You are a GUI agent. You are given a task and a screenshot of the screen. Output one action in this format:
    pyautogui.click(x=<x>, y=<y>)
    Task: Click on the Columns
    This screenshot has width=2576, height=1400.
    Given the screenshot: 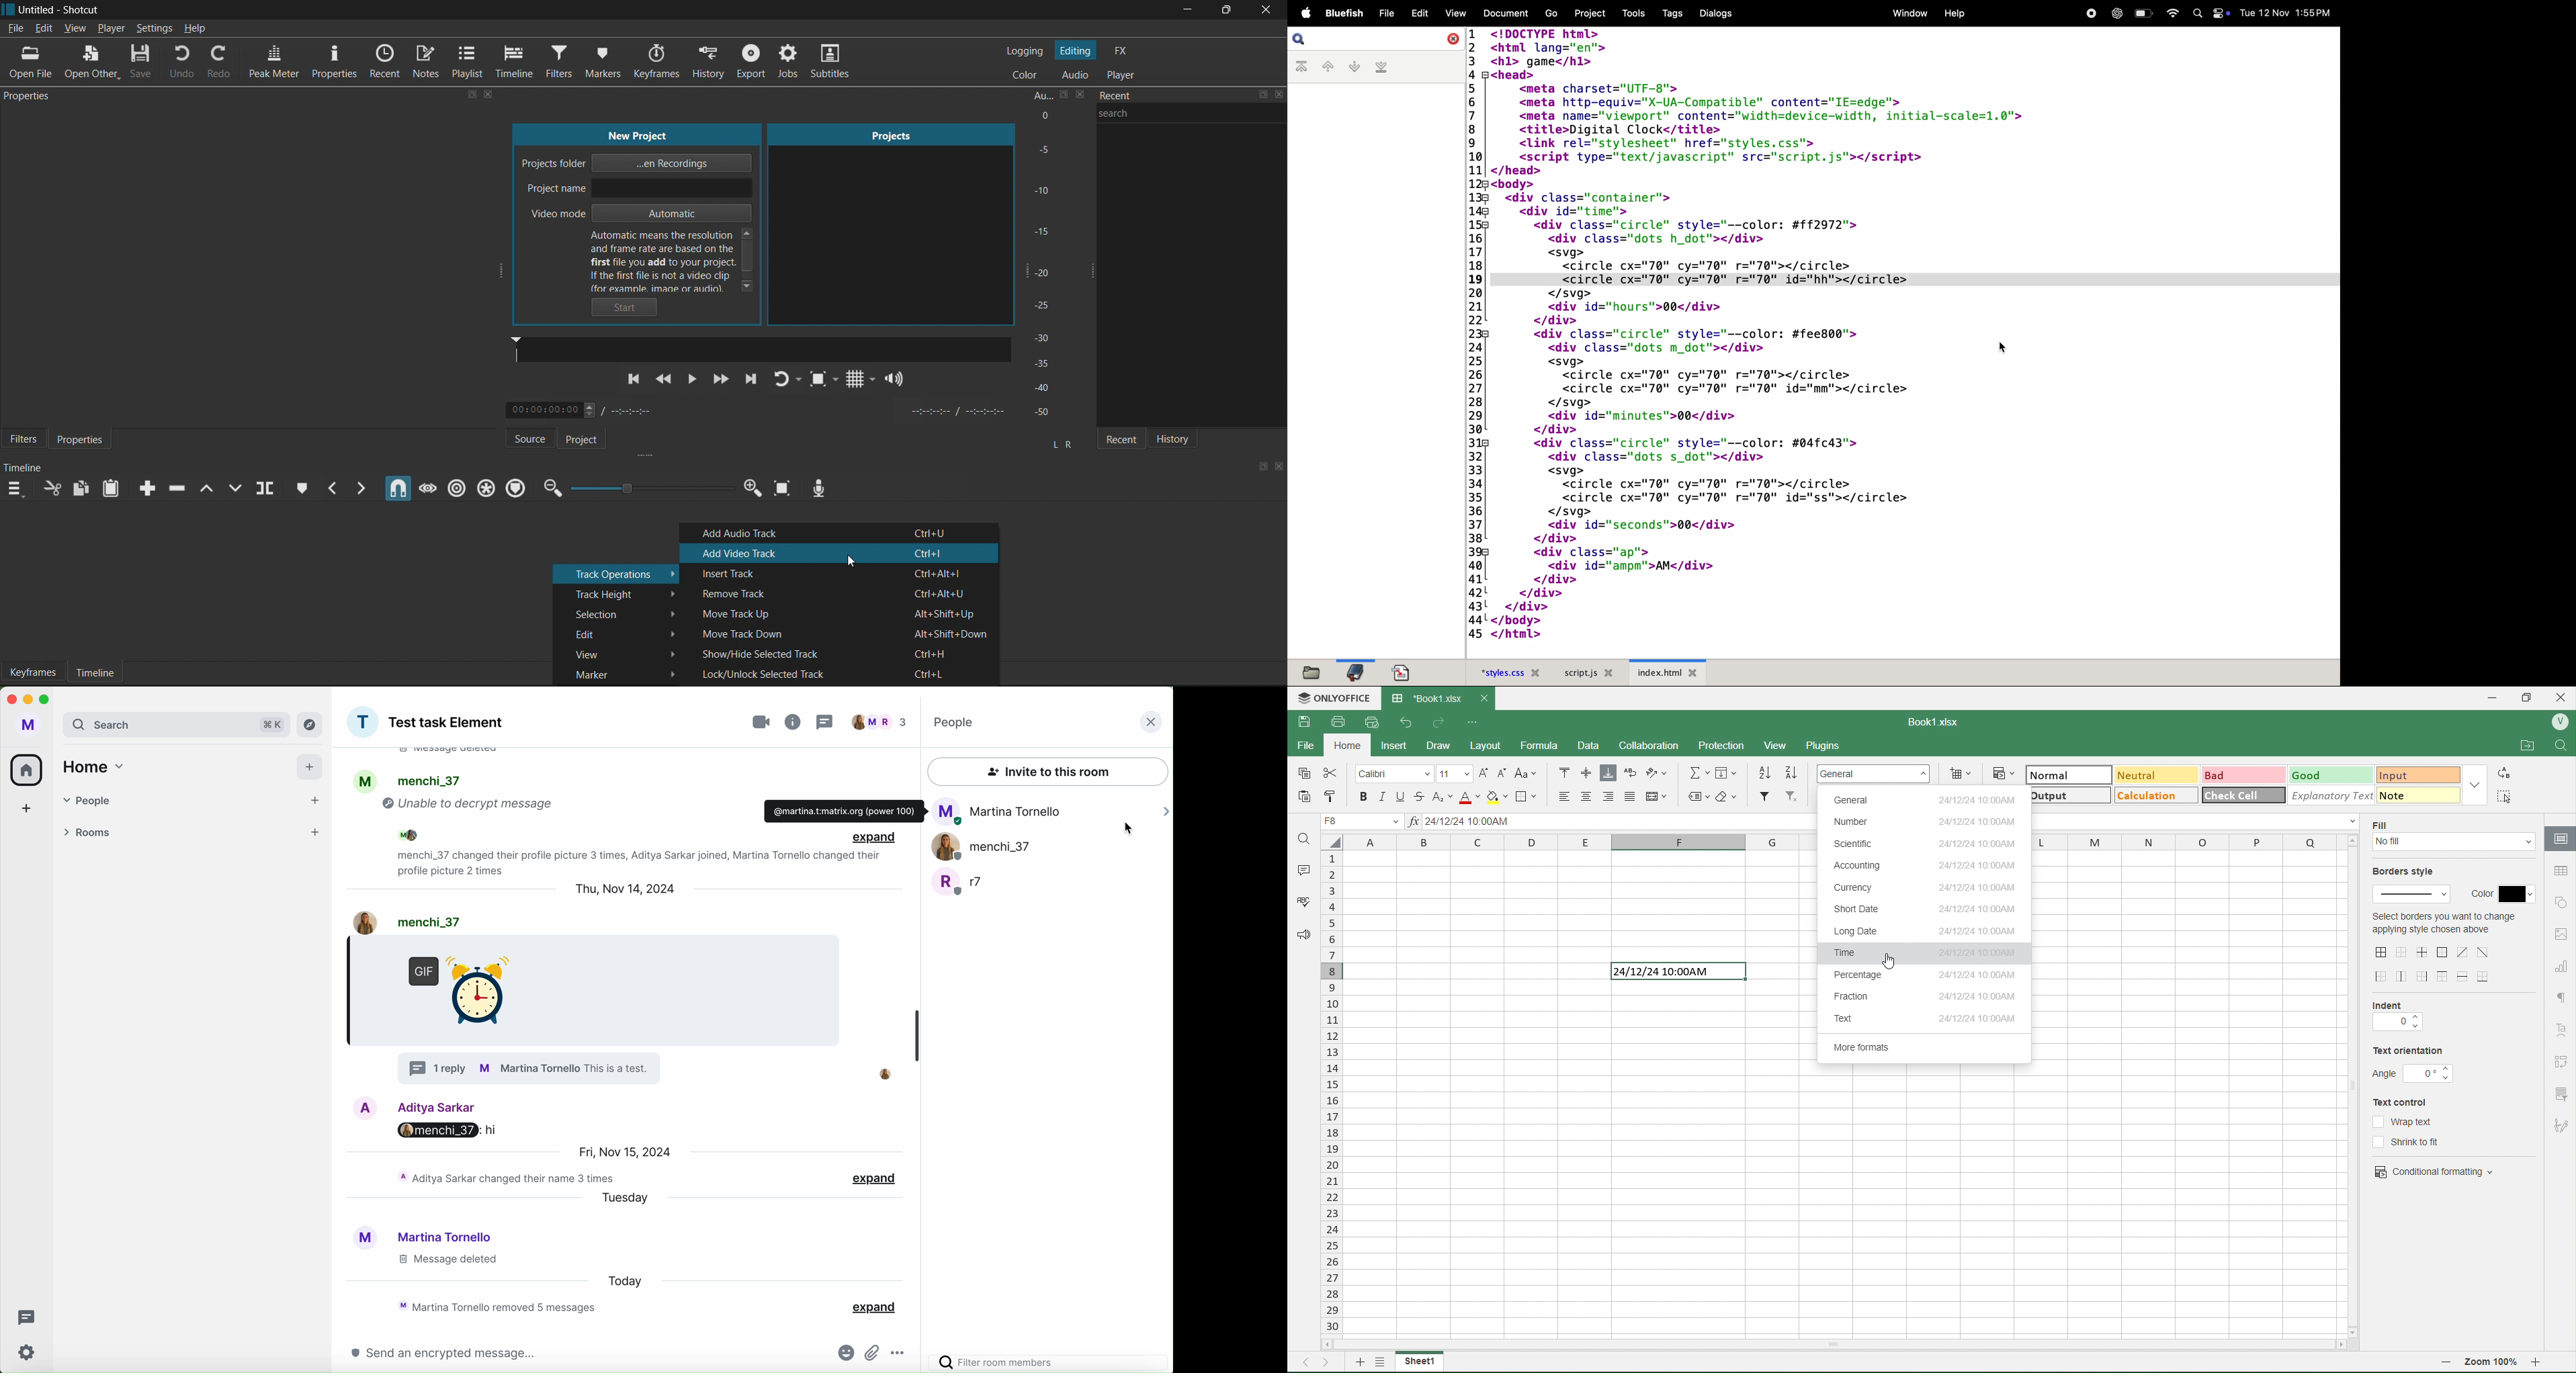 What is the action you would take?
    pyautogui.click(x=1583, y=844)
    